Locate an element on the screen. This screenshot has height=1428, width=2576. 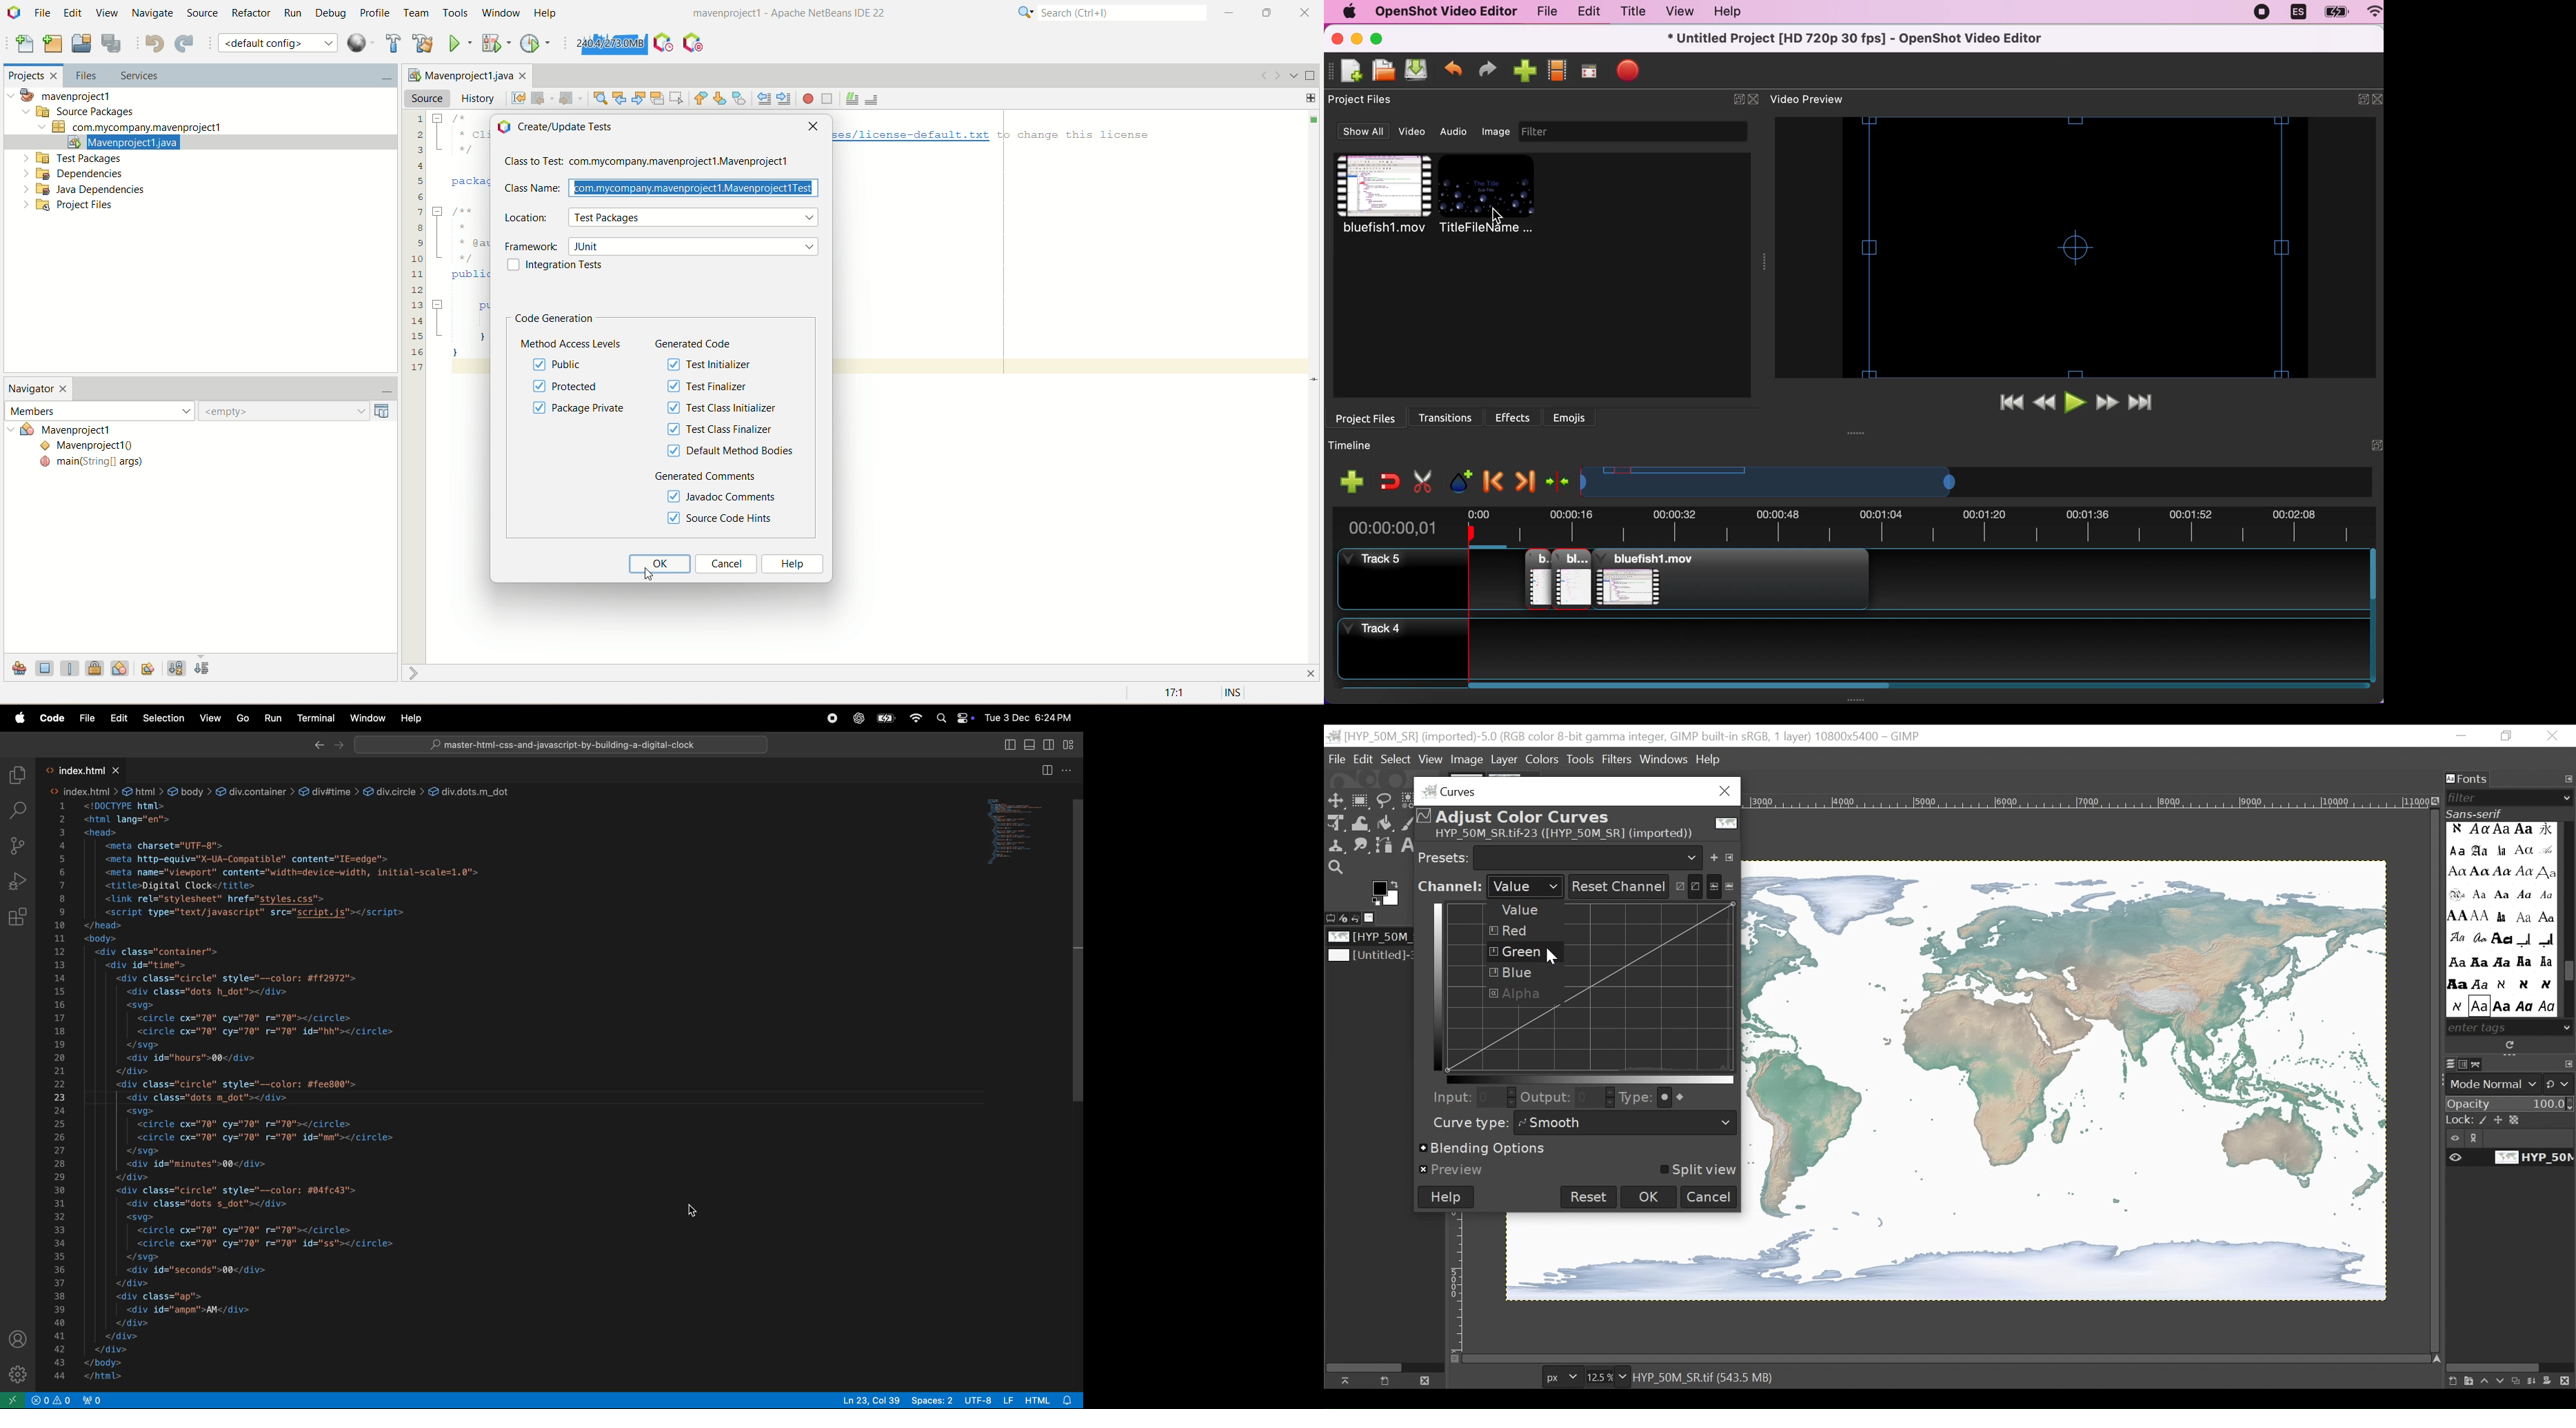
Layers is located at coordinates (2451, 1065).